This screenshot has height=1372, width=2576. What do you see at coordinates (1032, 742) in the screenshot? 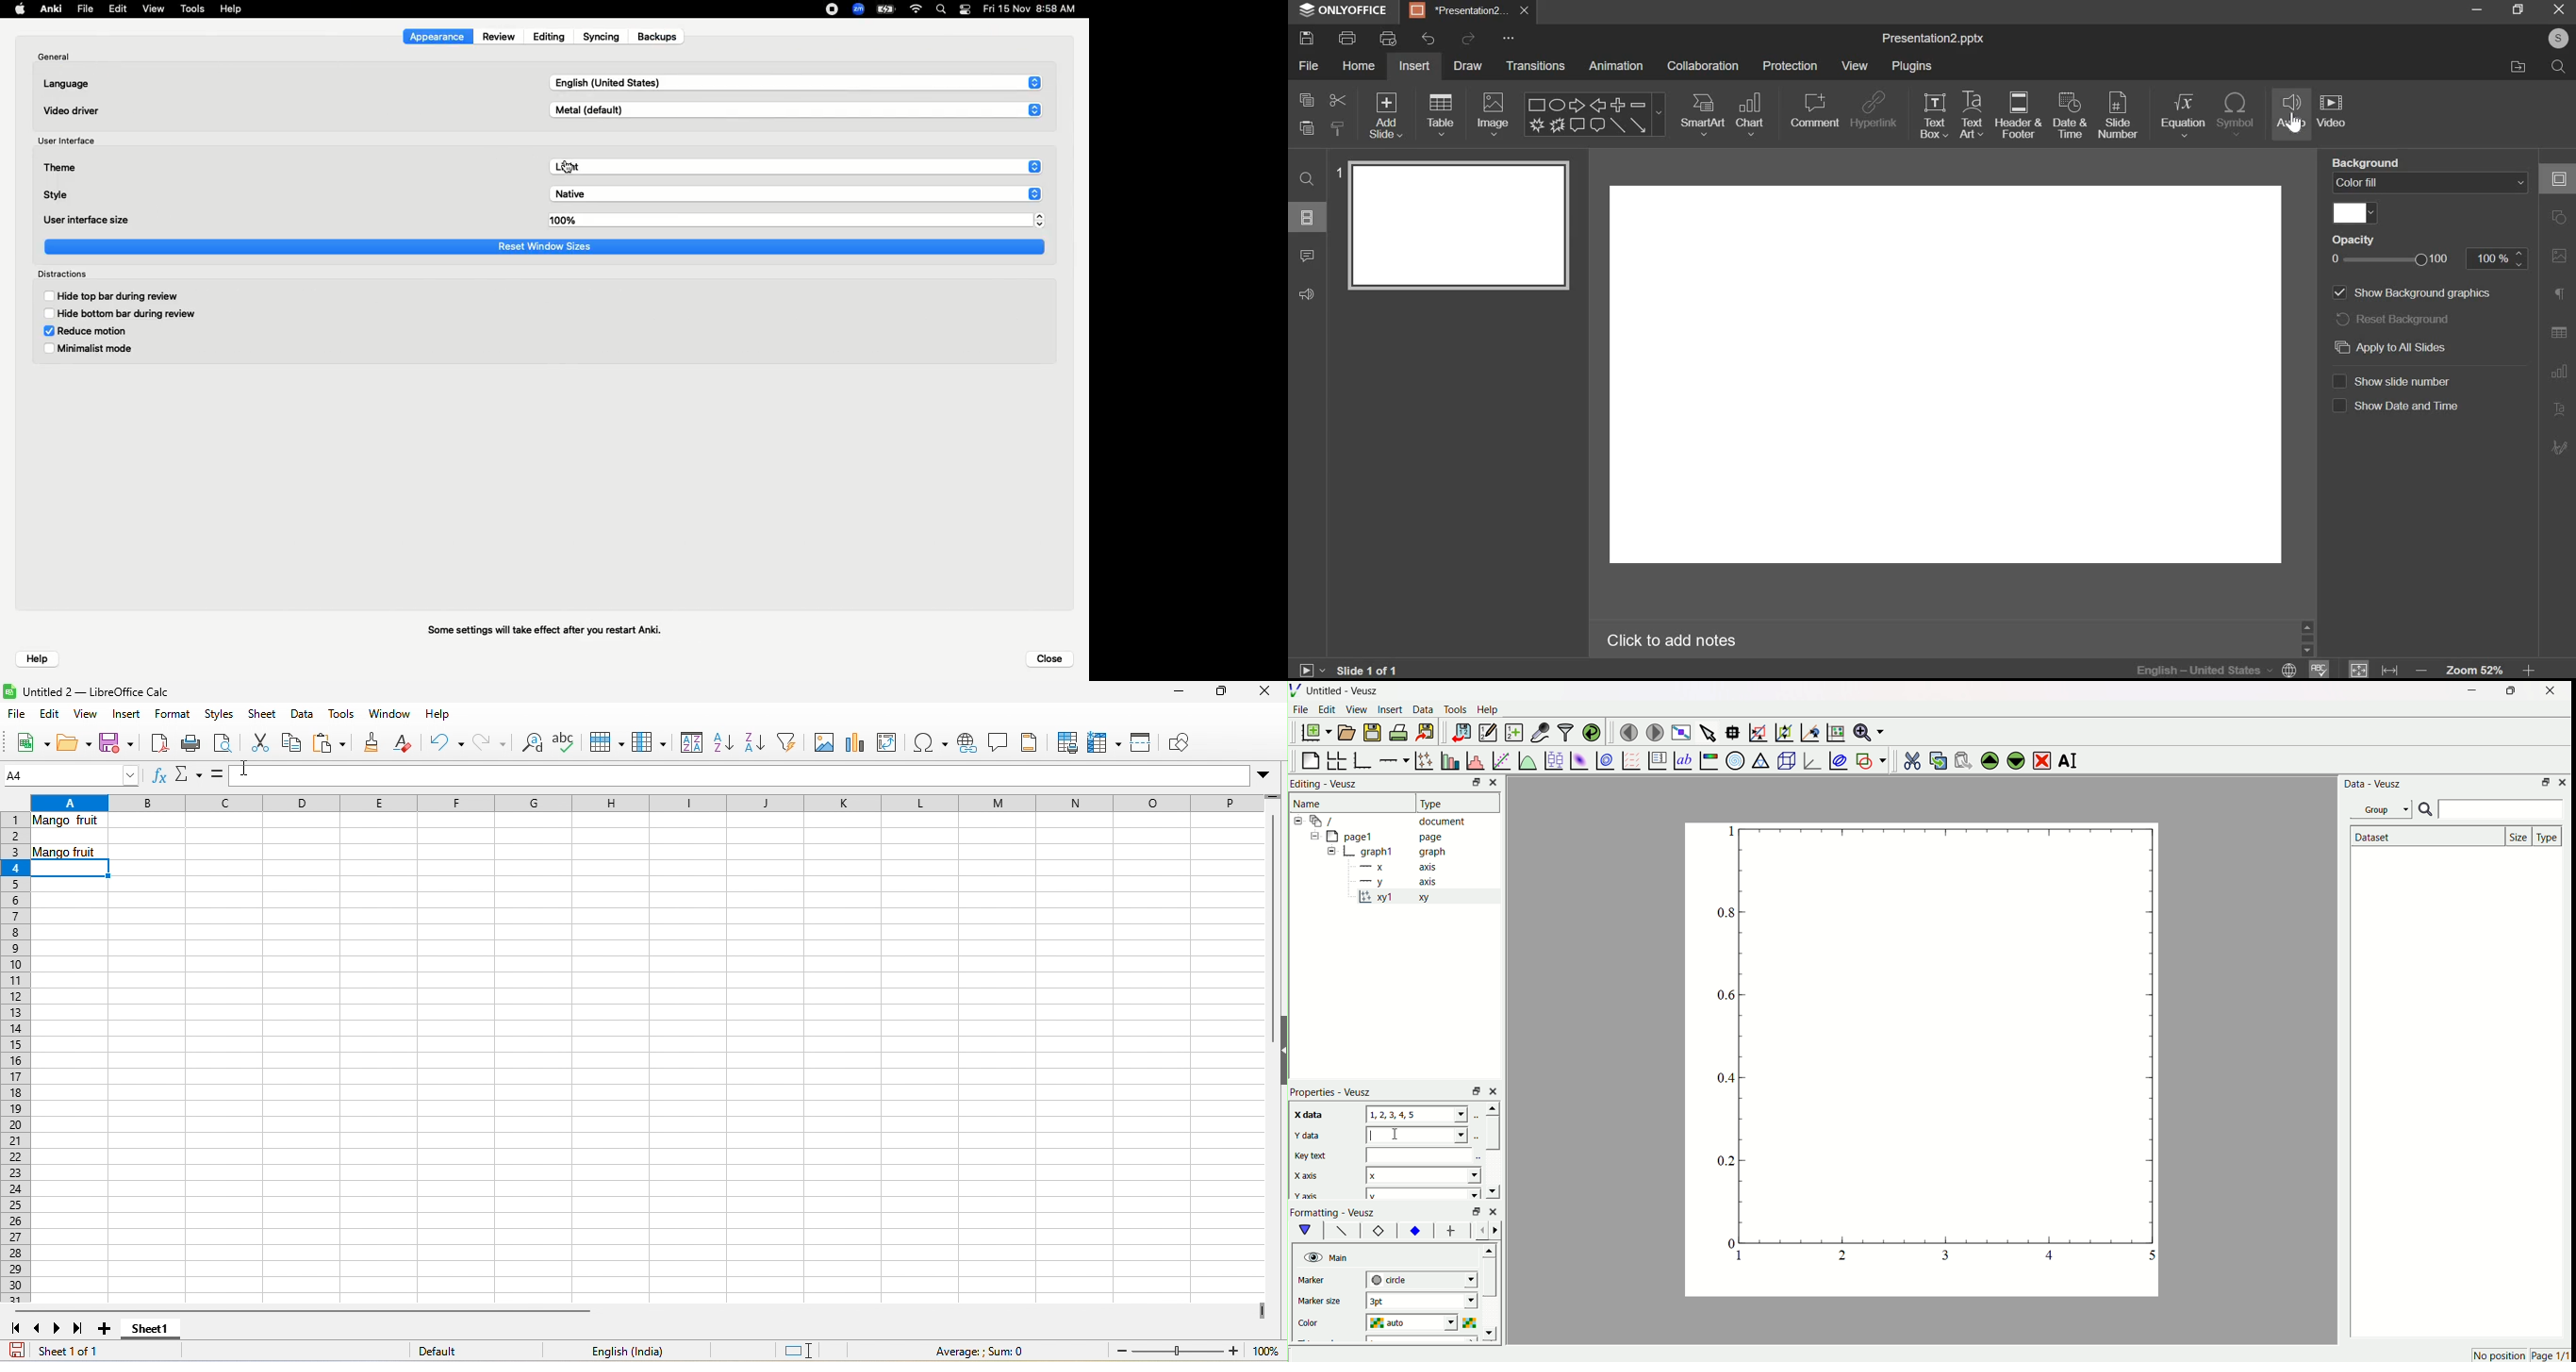
I see `header and footer` at bounding box center [1032, 742].